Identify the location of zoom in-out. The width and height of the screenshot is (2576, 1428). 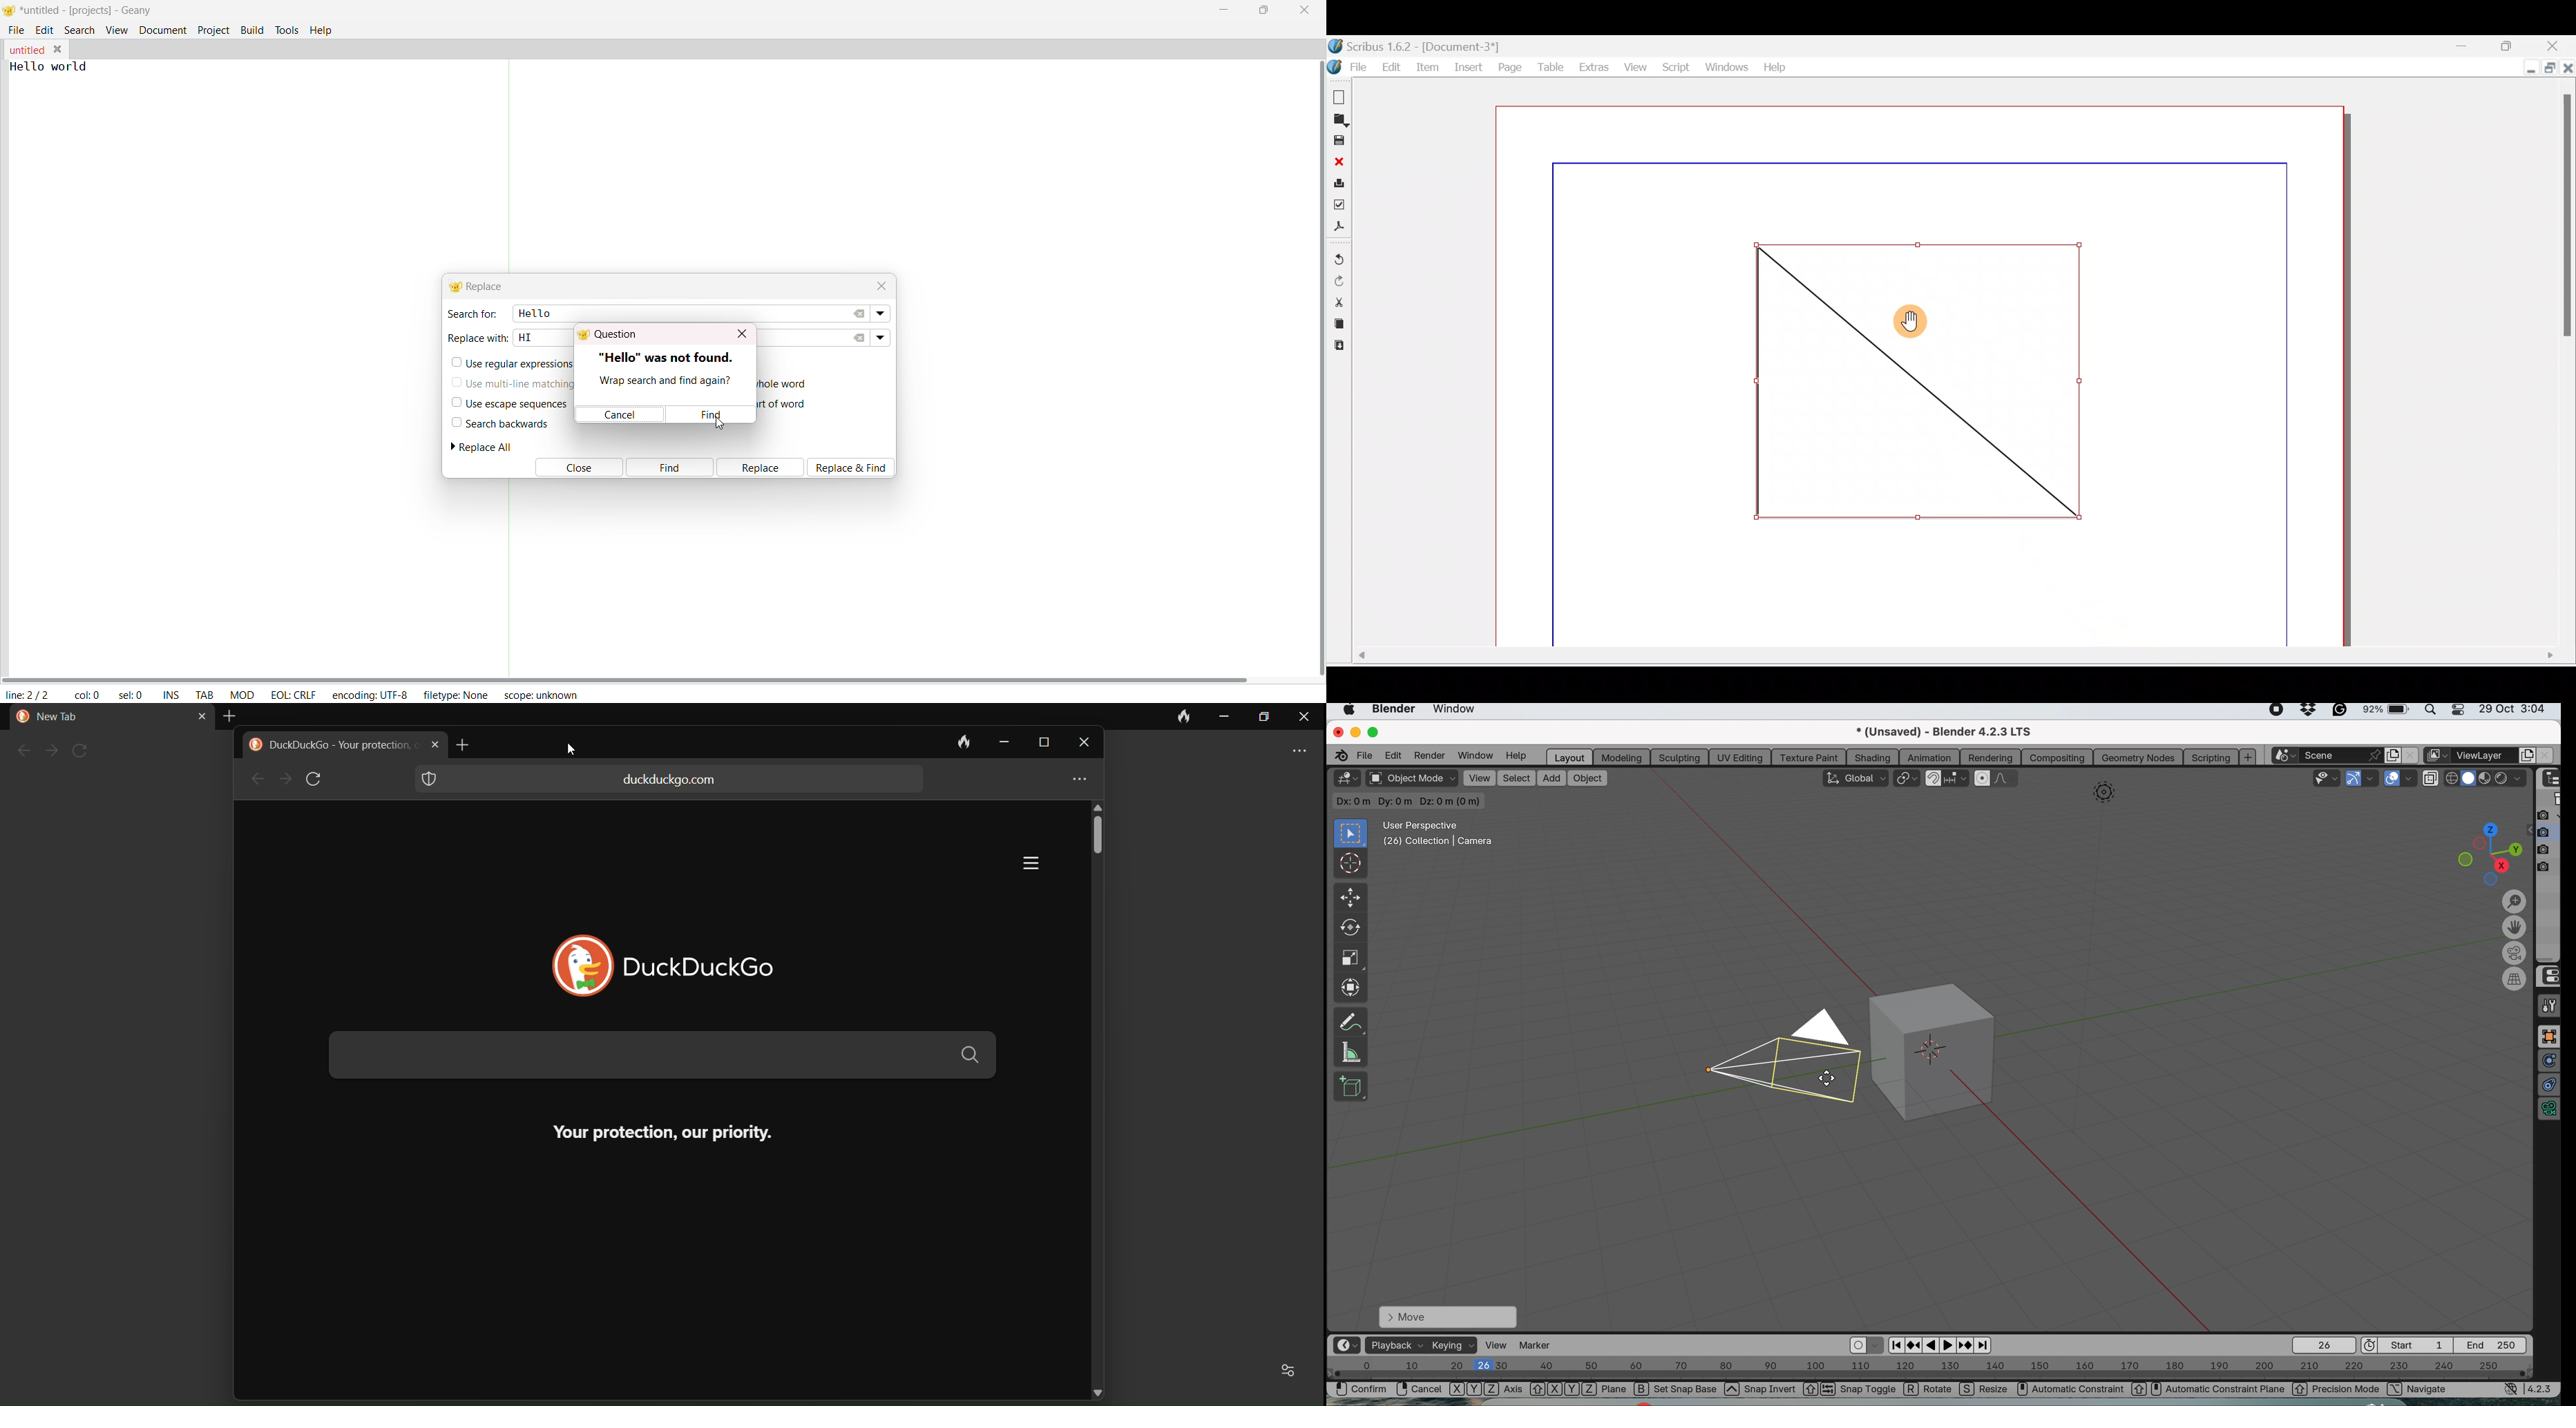
(2515, 902).